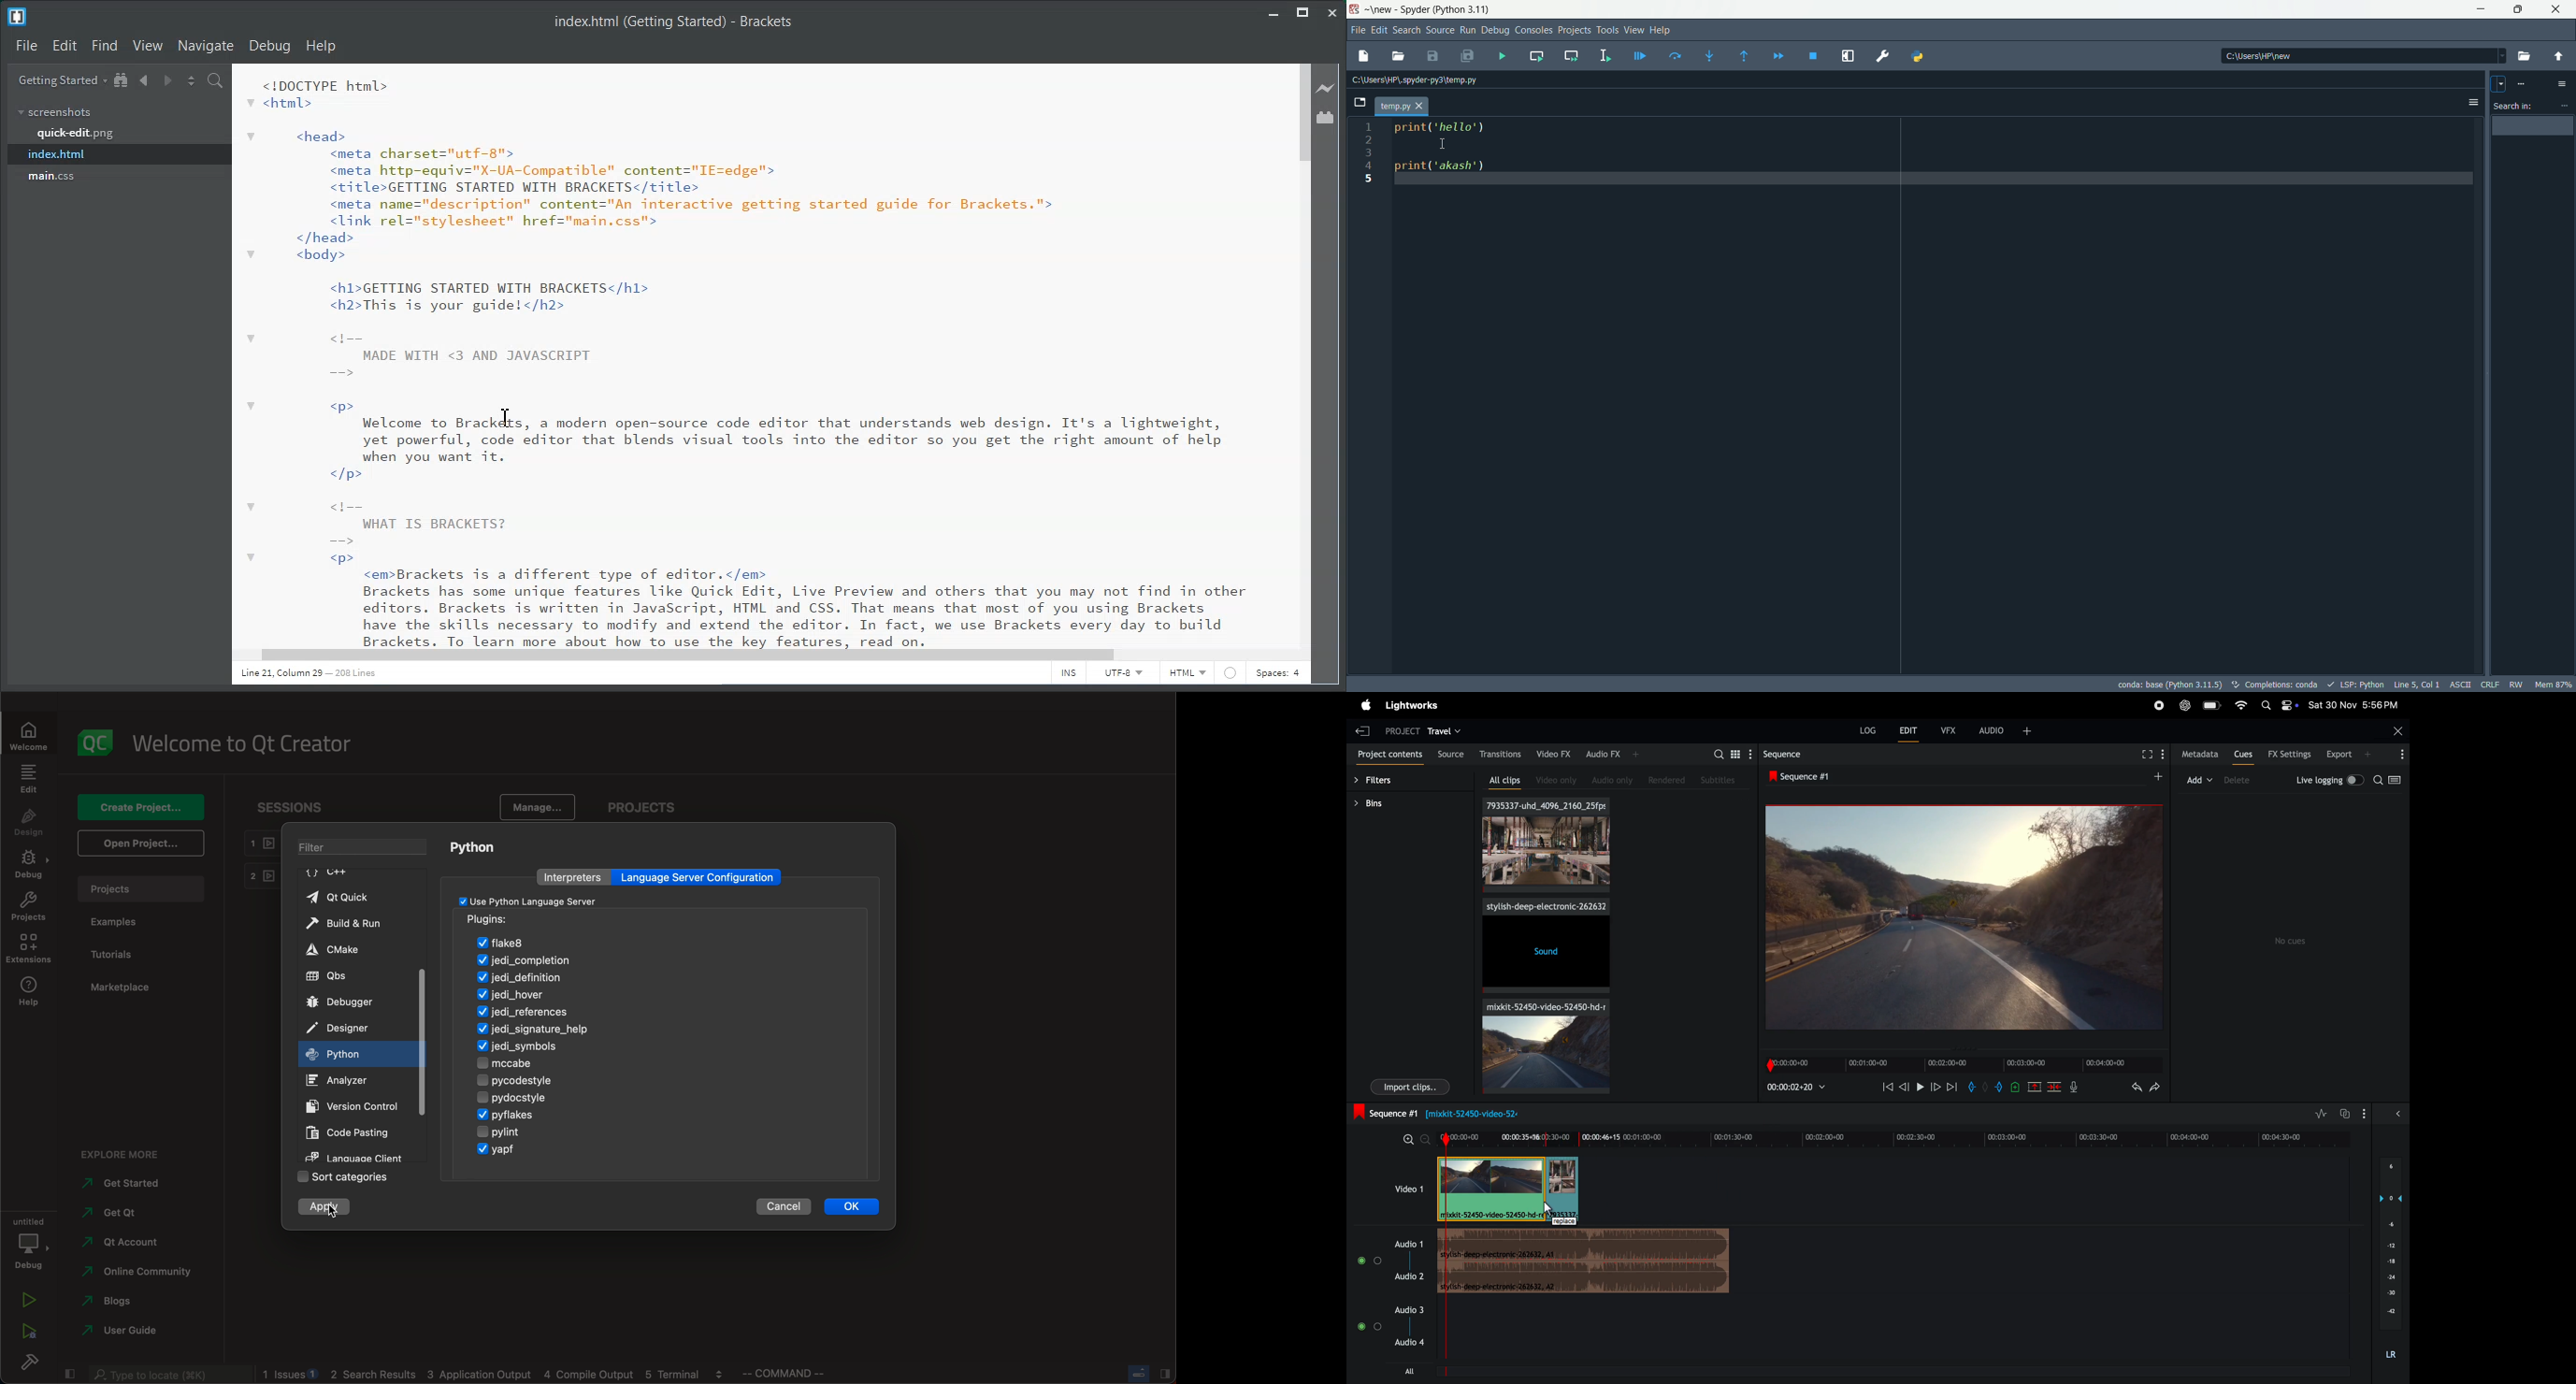 This screenshot has width=2576, height=1400. I want to click on use guide, so click(122, 1331).